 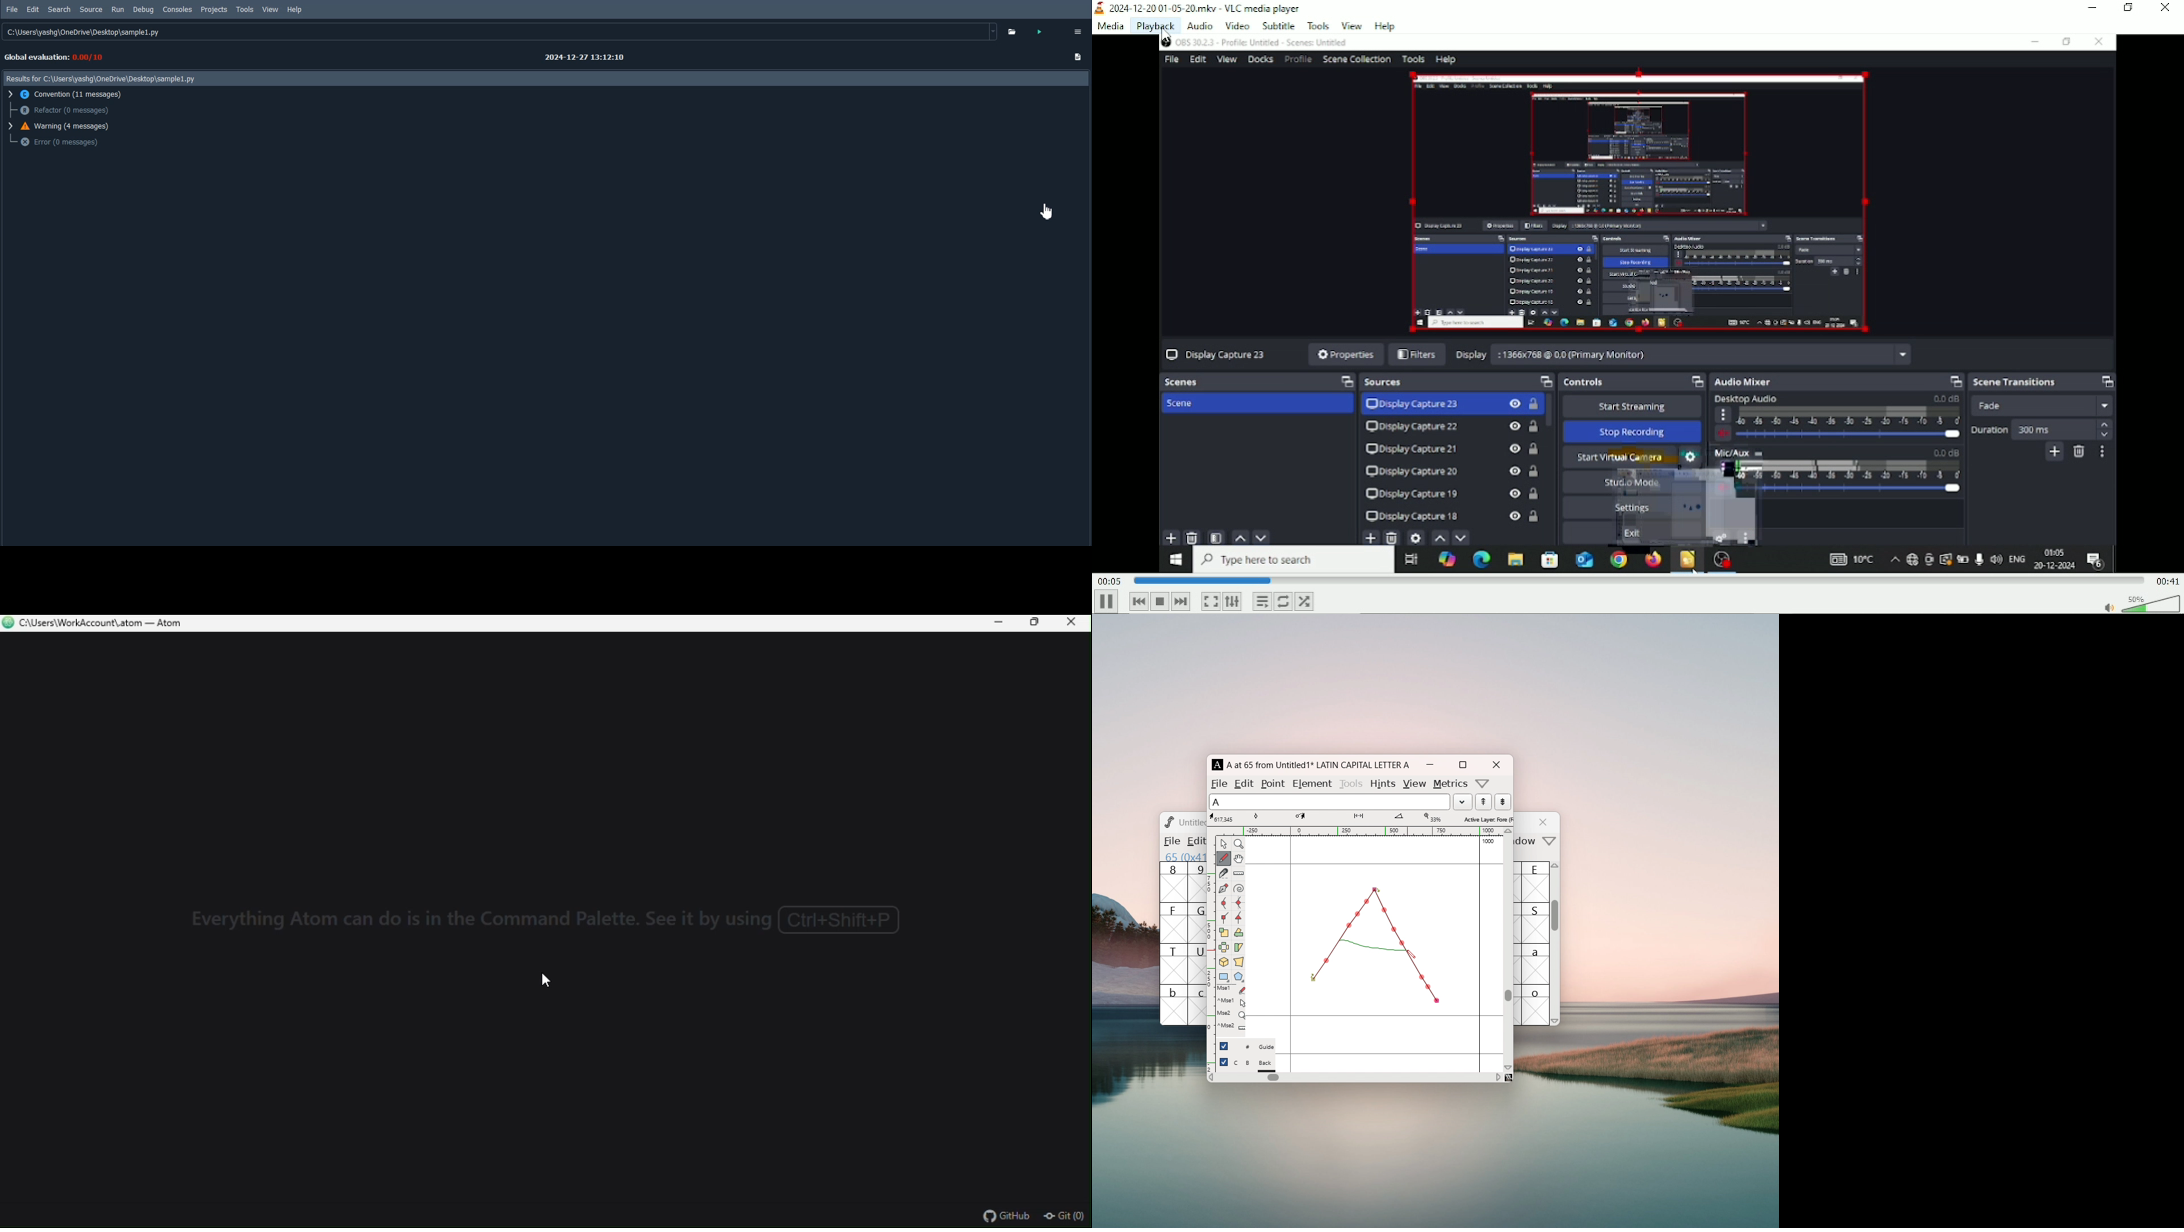 What do you see at coordinates (60, 142) in the screenshot?
I see `Error` at bounding box center [60, 142].